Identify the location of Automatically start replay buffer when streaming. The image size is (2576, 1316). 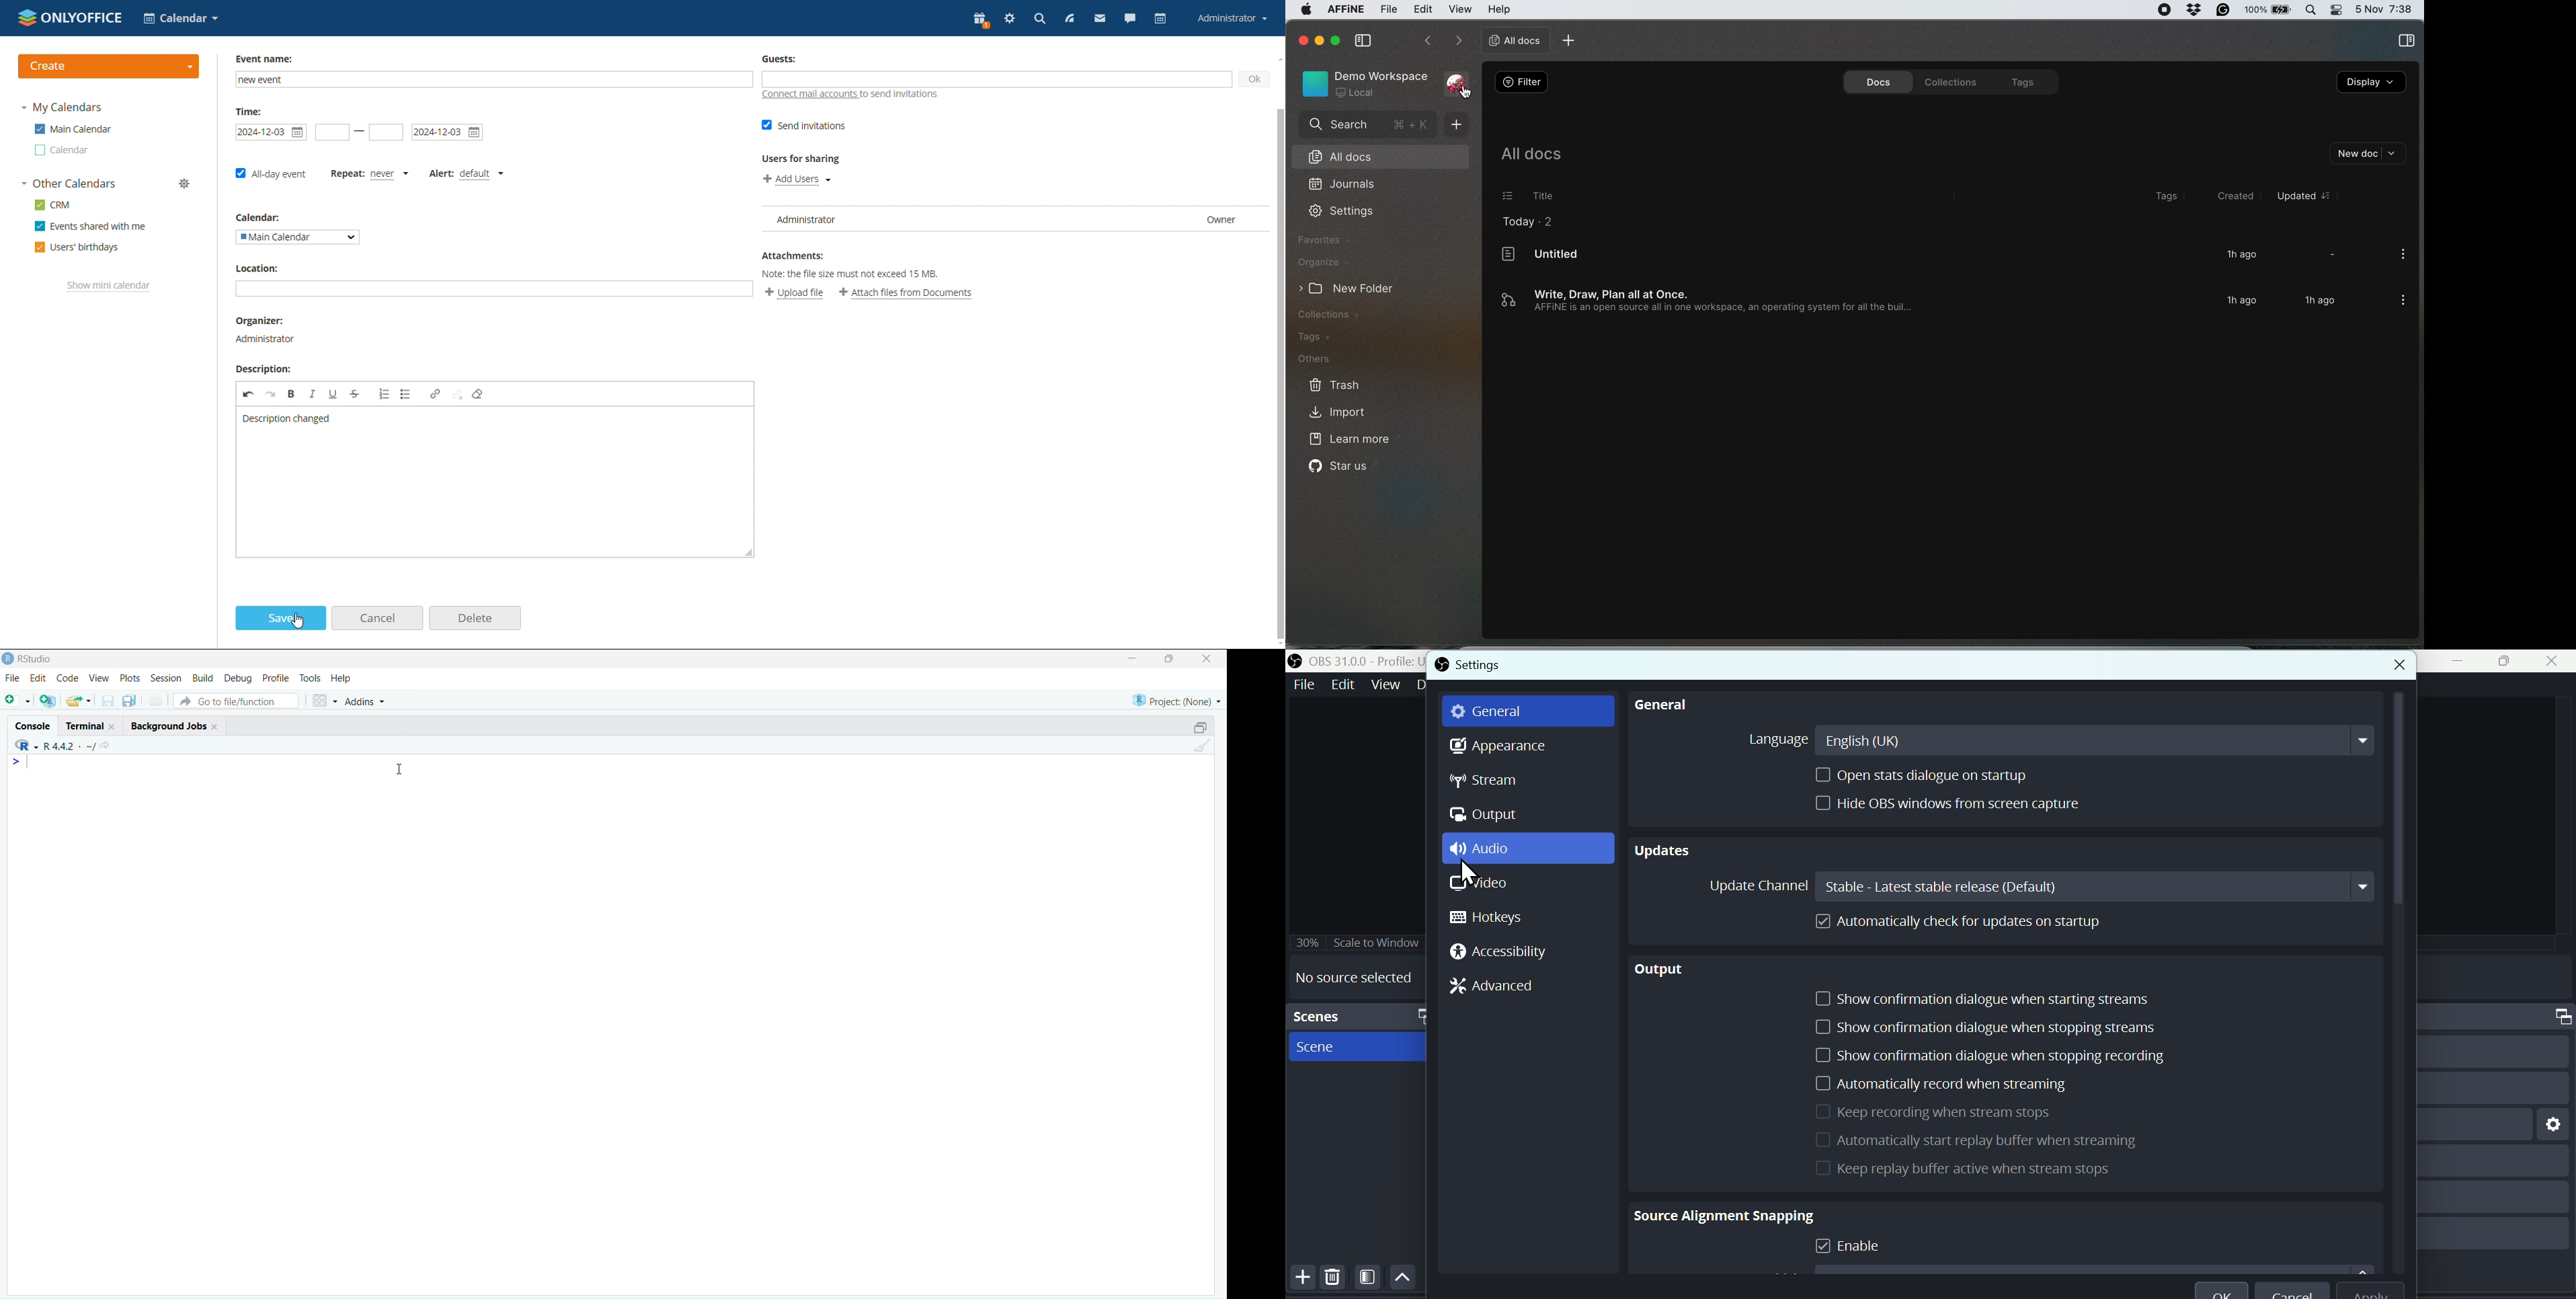
(1986, 1142).